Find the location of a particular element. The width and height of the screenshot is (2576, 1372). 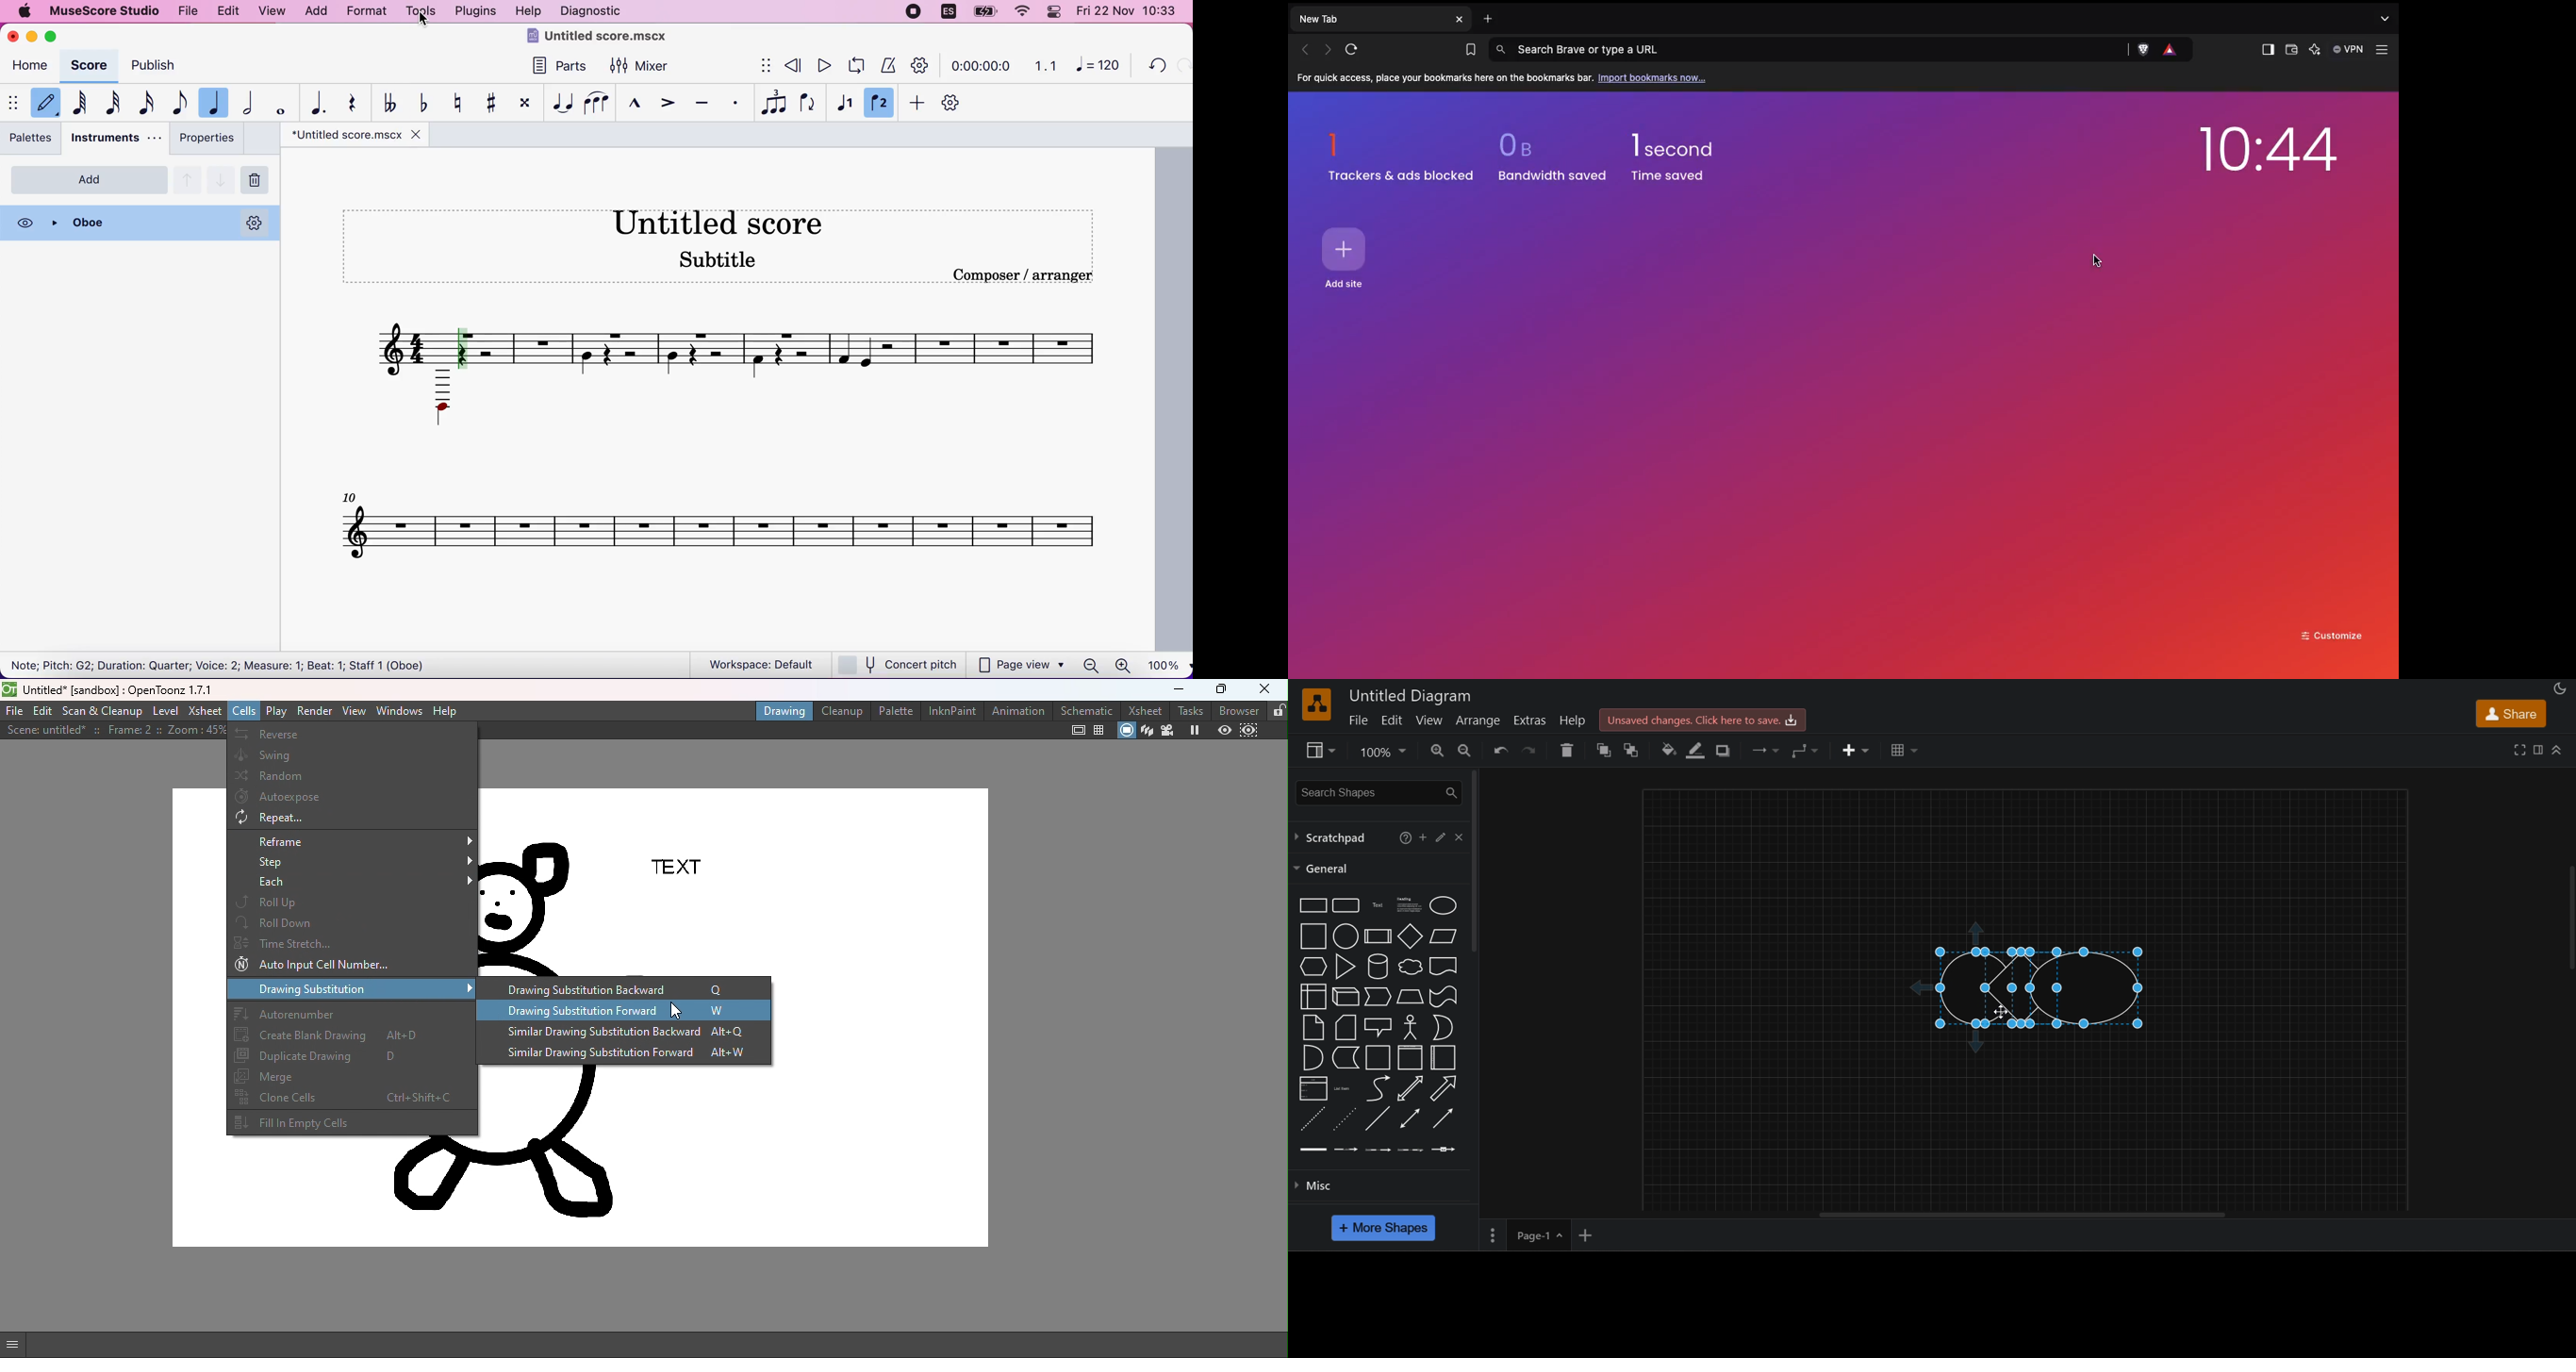

triangle is located at coordinates (1344, 965).